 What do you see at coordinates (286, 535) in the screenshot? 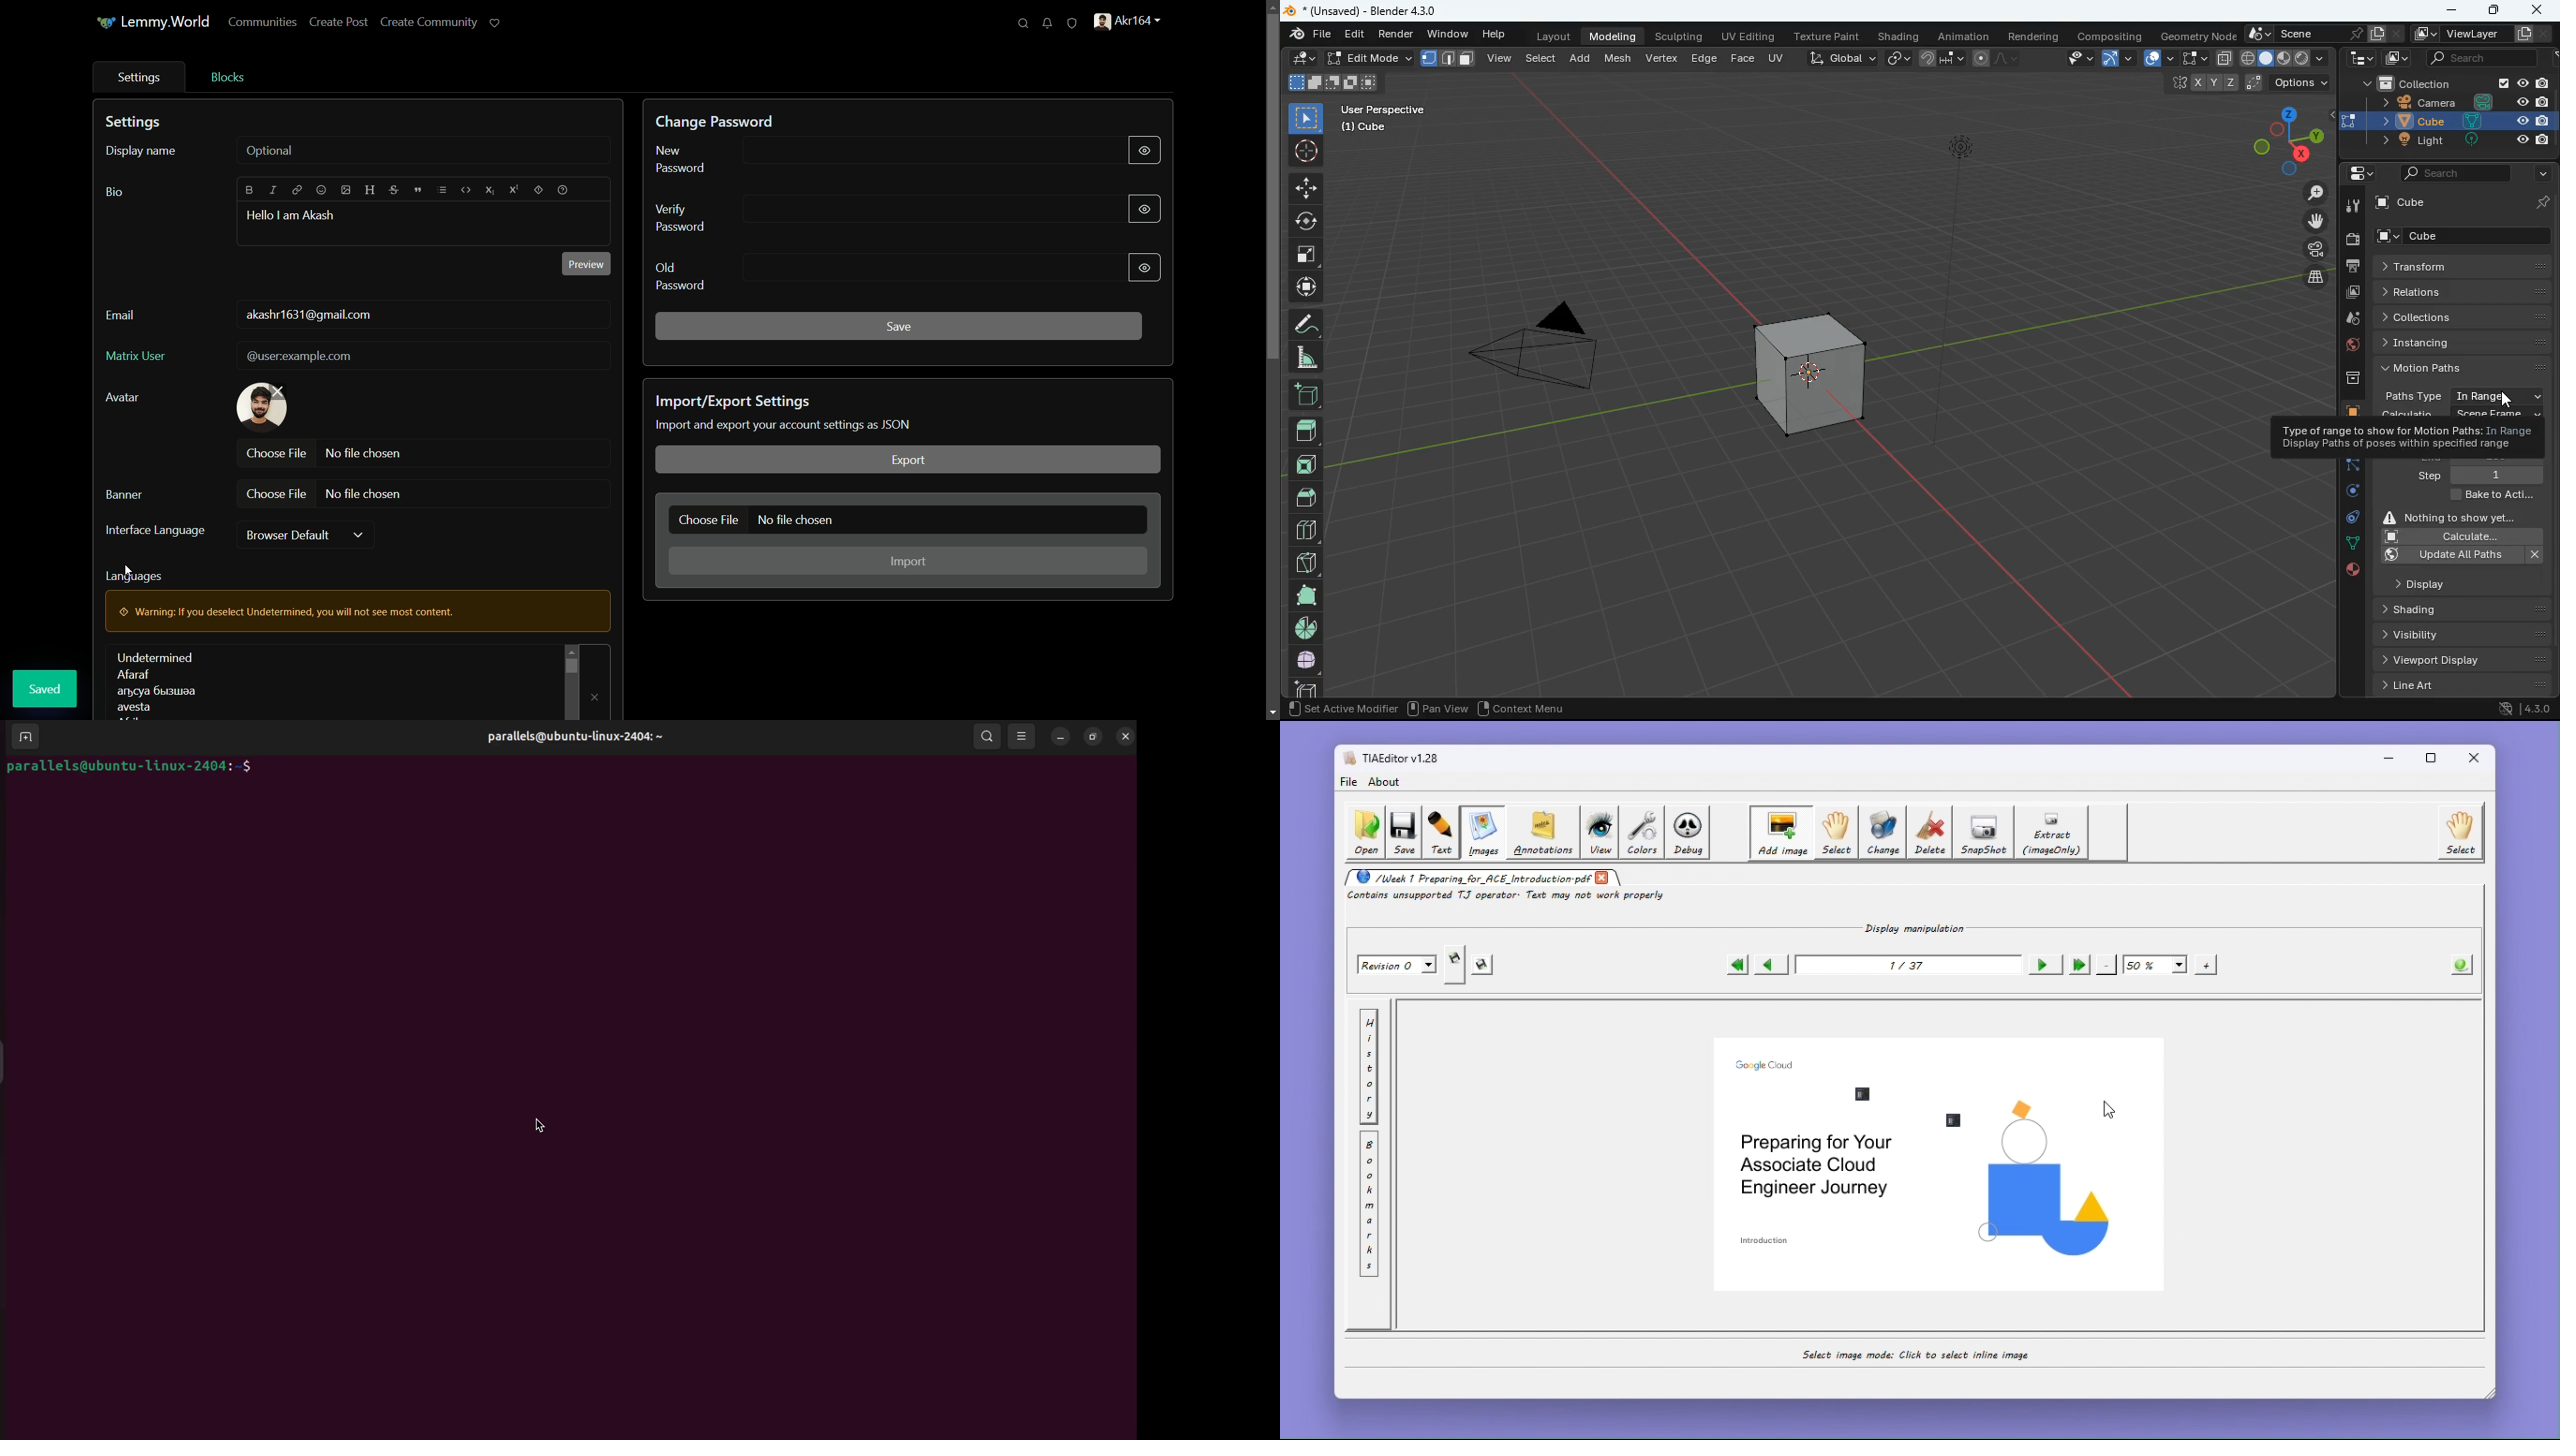
I see `browser default` at bounding box center [286, 535].